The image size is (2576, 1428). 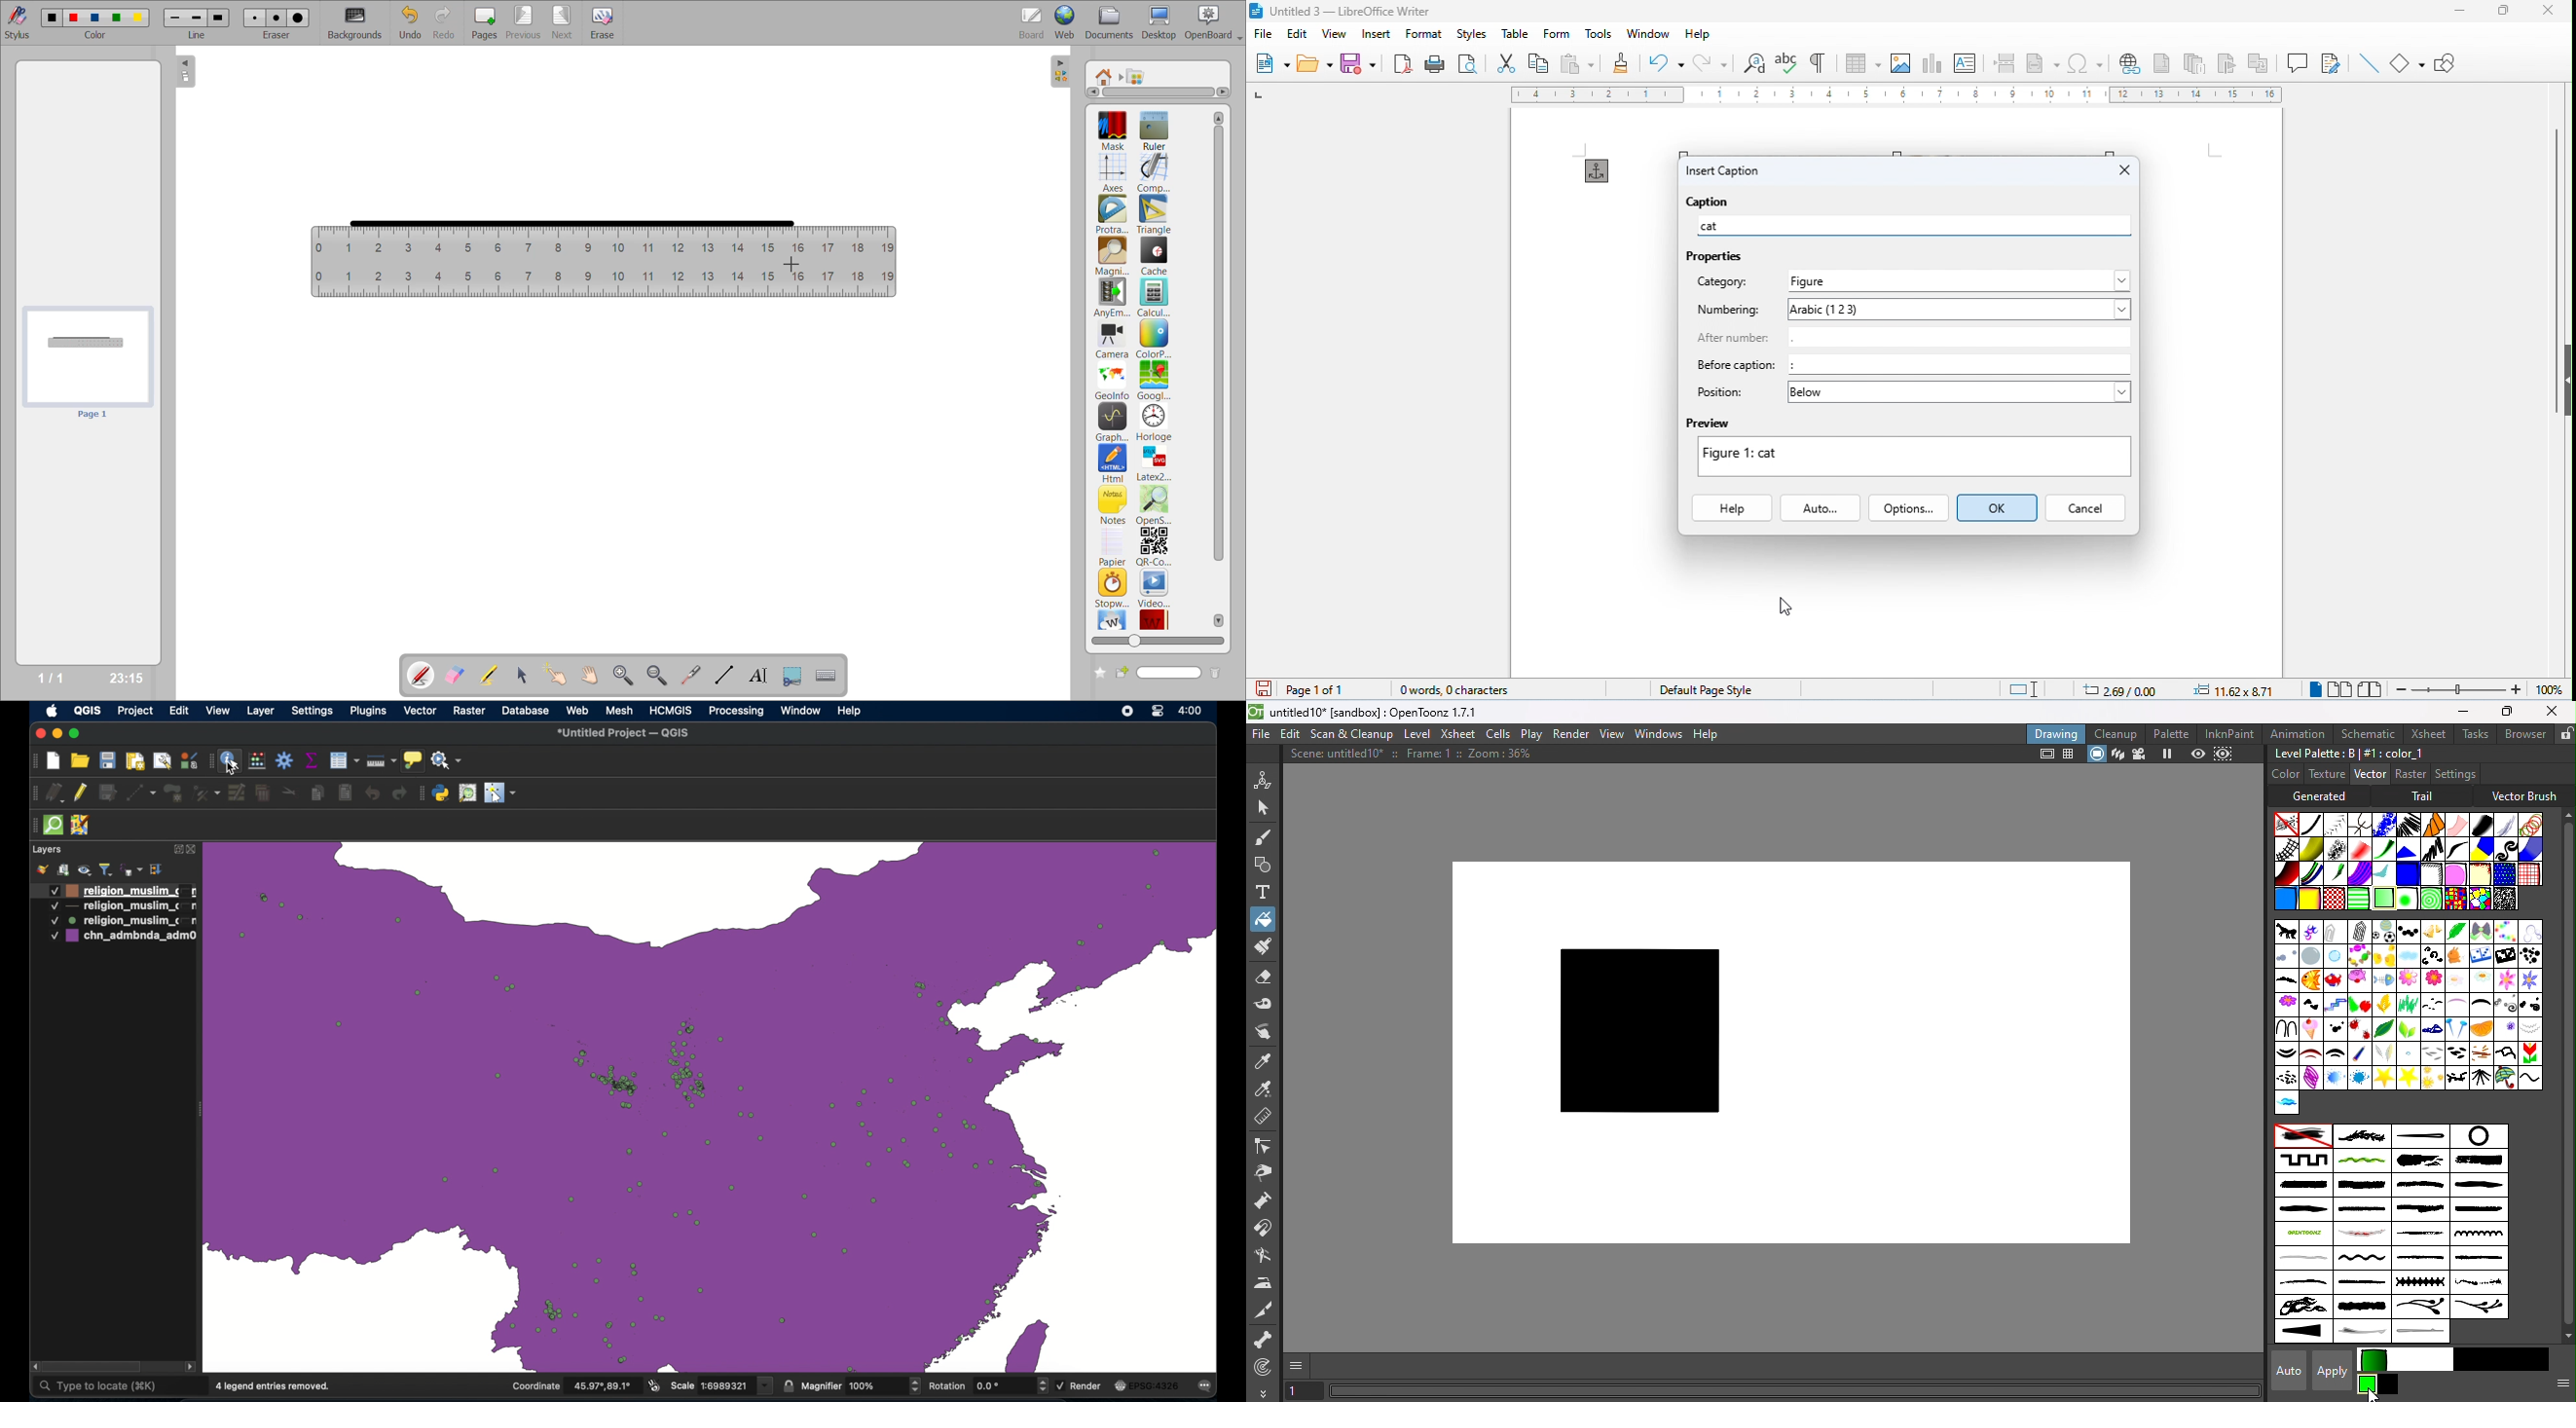 I want to click on single view, so click(x=2313, y=689).